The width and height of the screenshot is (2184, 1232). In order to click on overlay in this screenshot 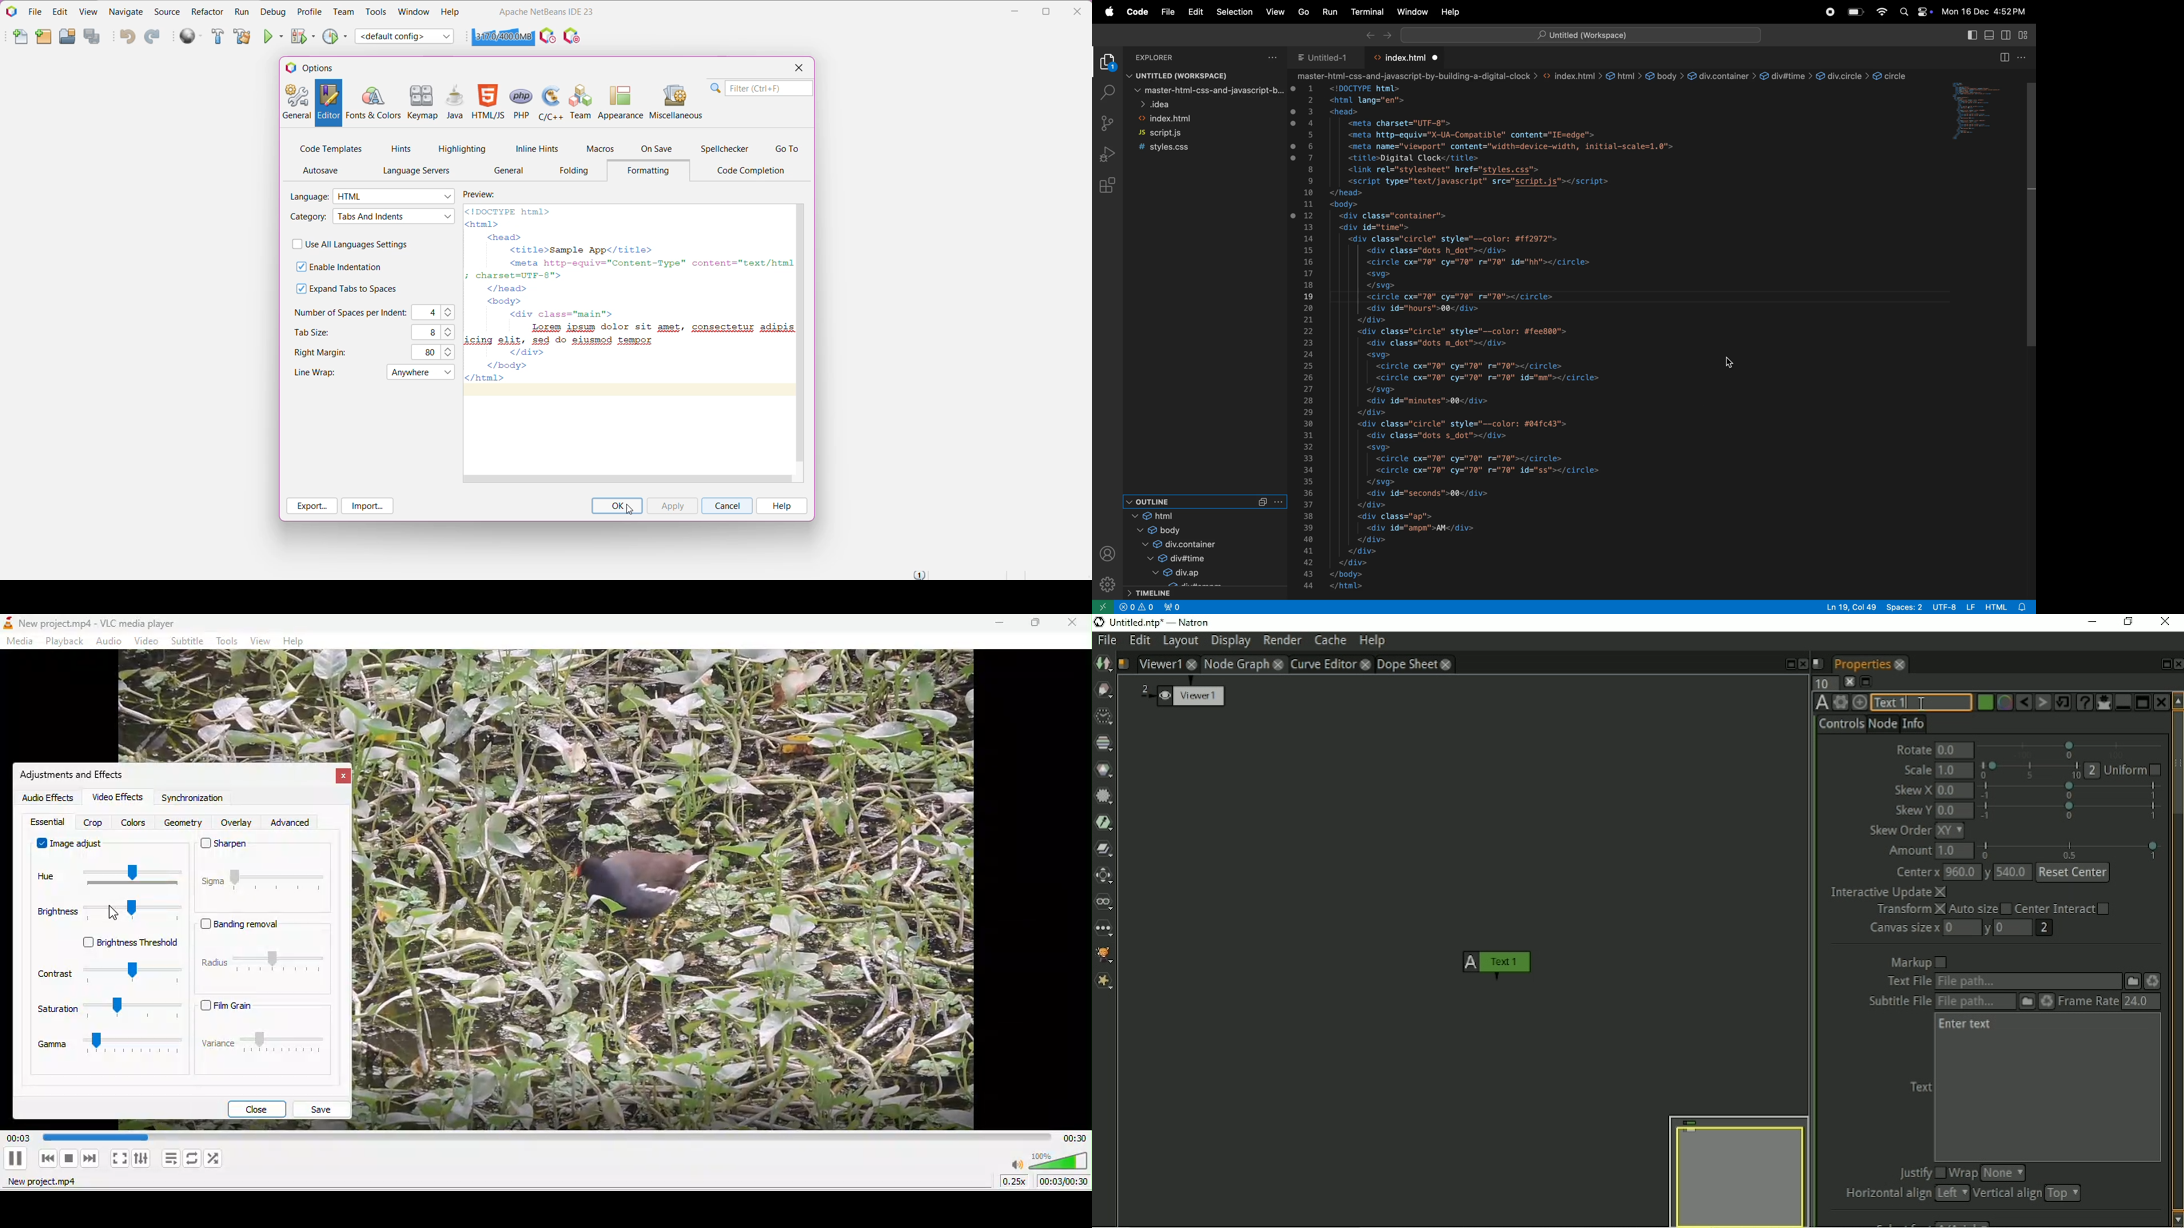, I will do `click(235, 823)`.